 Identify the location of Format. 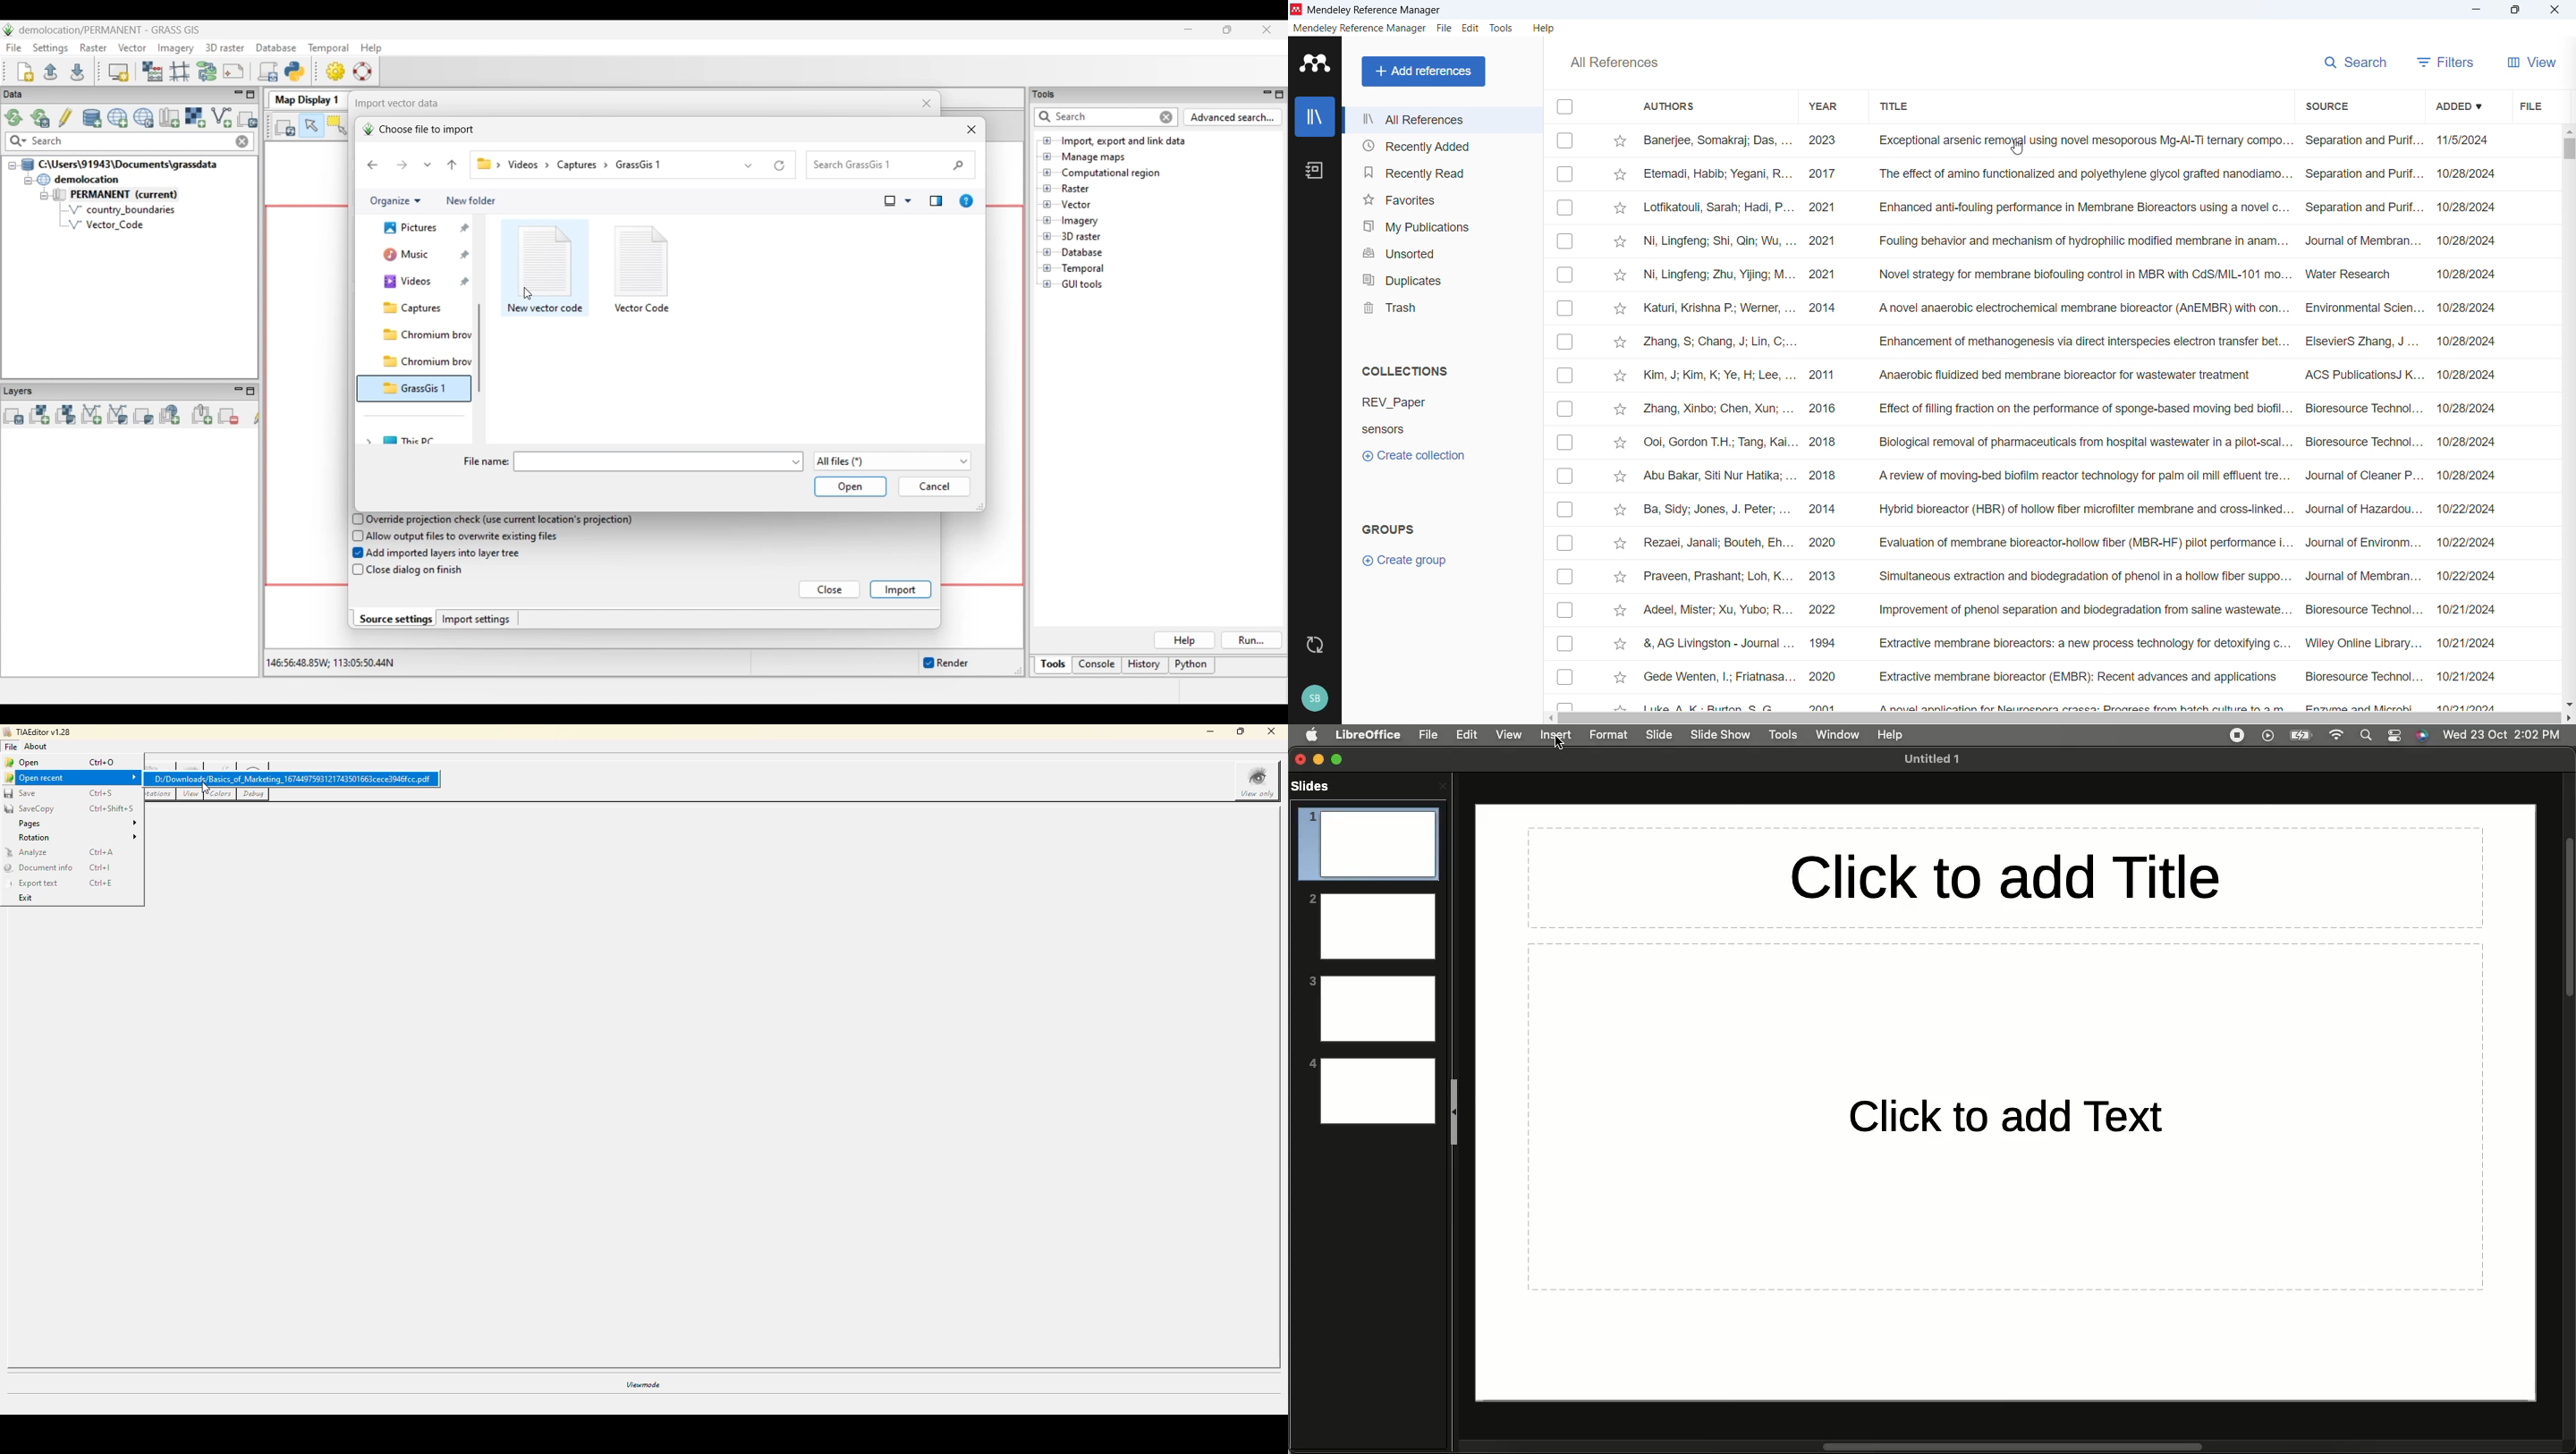
(1609, 734).